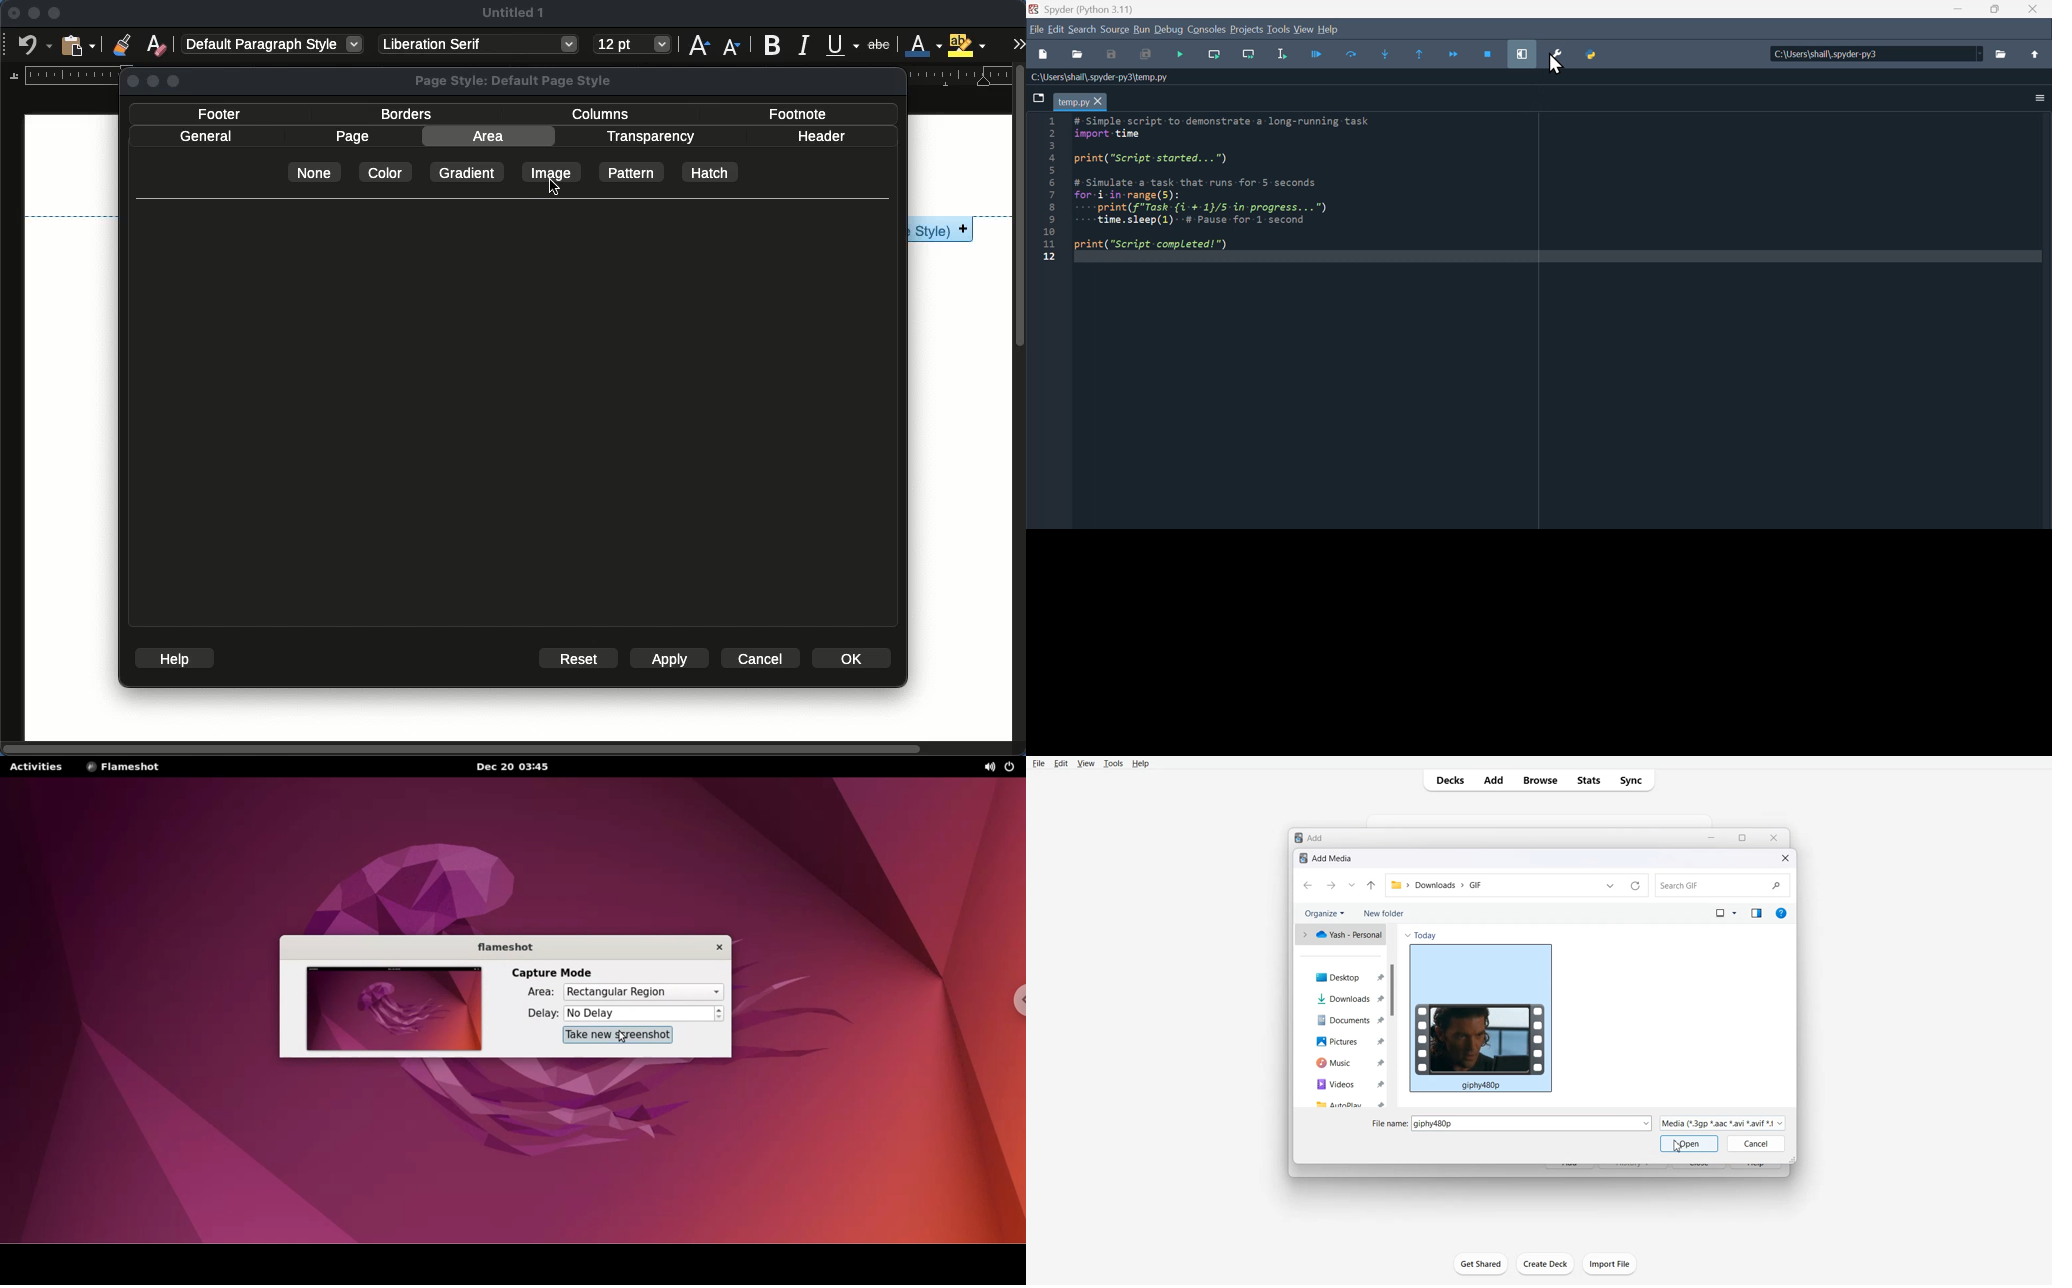  Describe the element at coordinates (1392, 1015) in the screenshot. I see `Vertical scroll bar` at that location.